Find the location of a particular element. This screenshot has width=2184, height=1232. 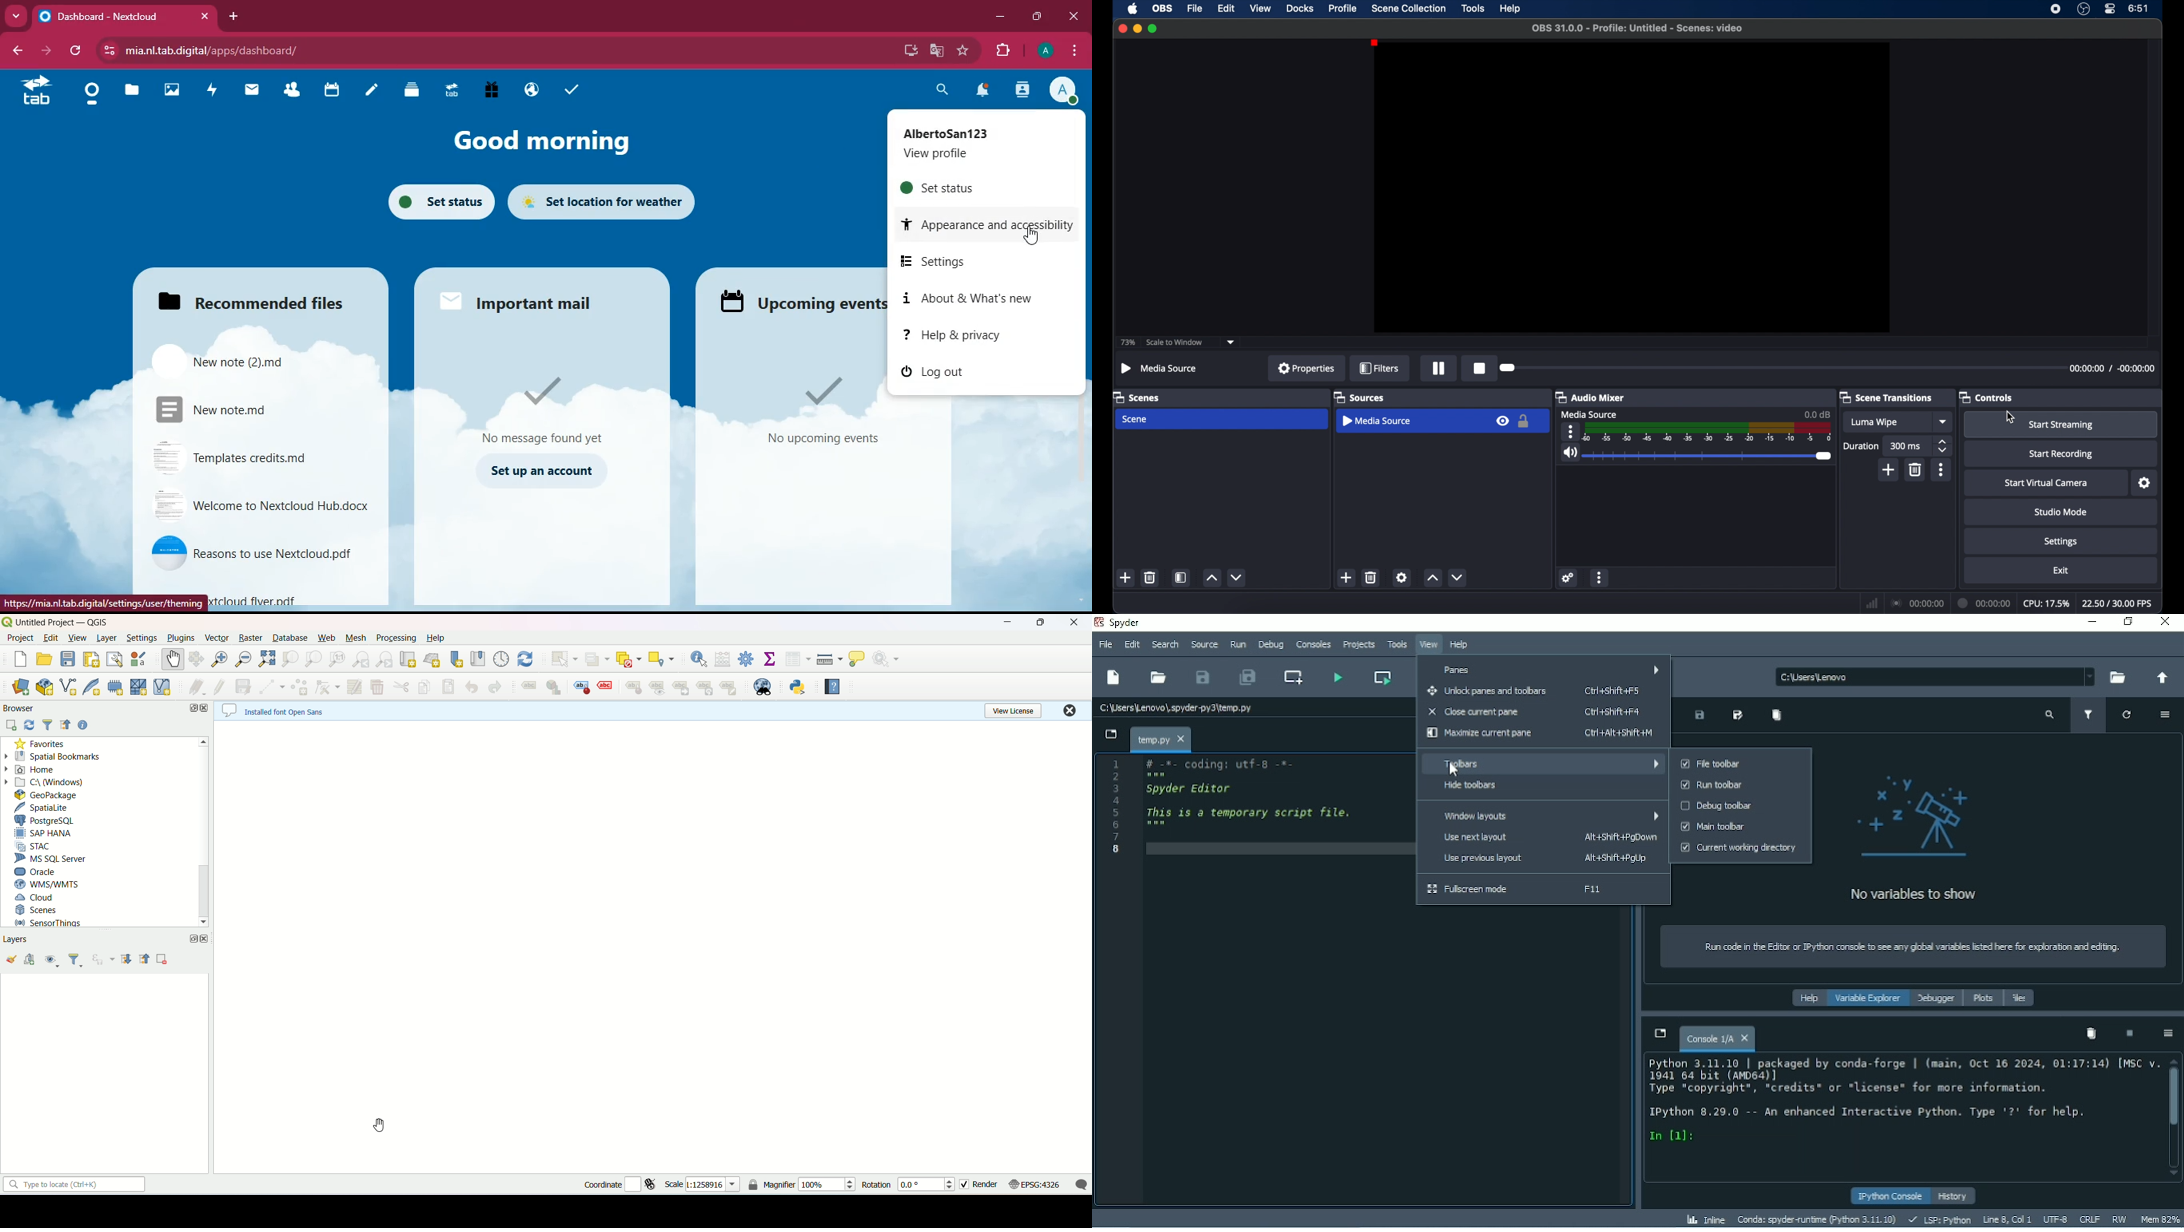

activity is located at coordinates (211, 90).